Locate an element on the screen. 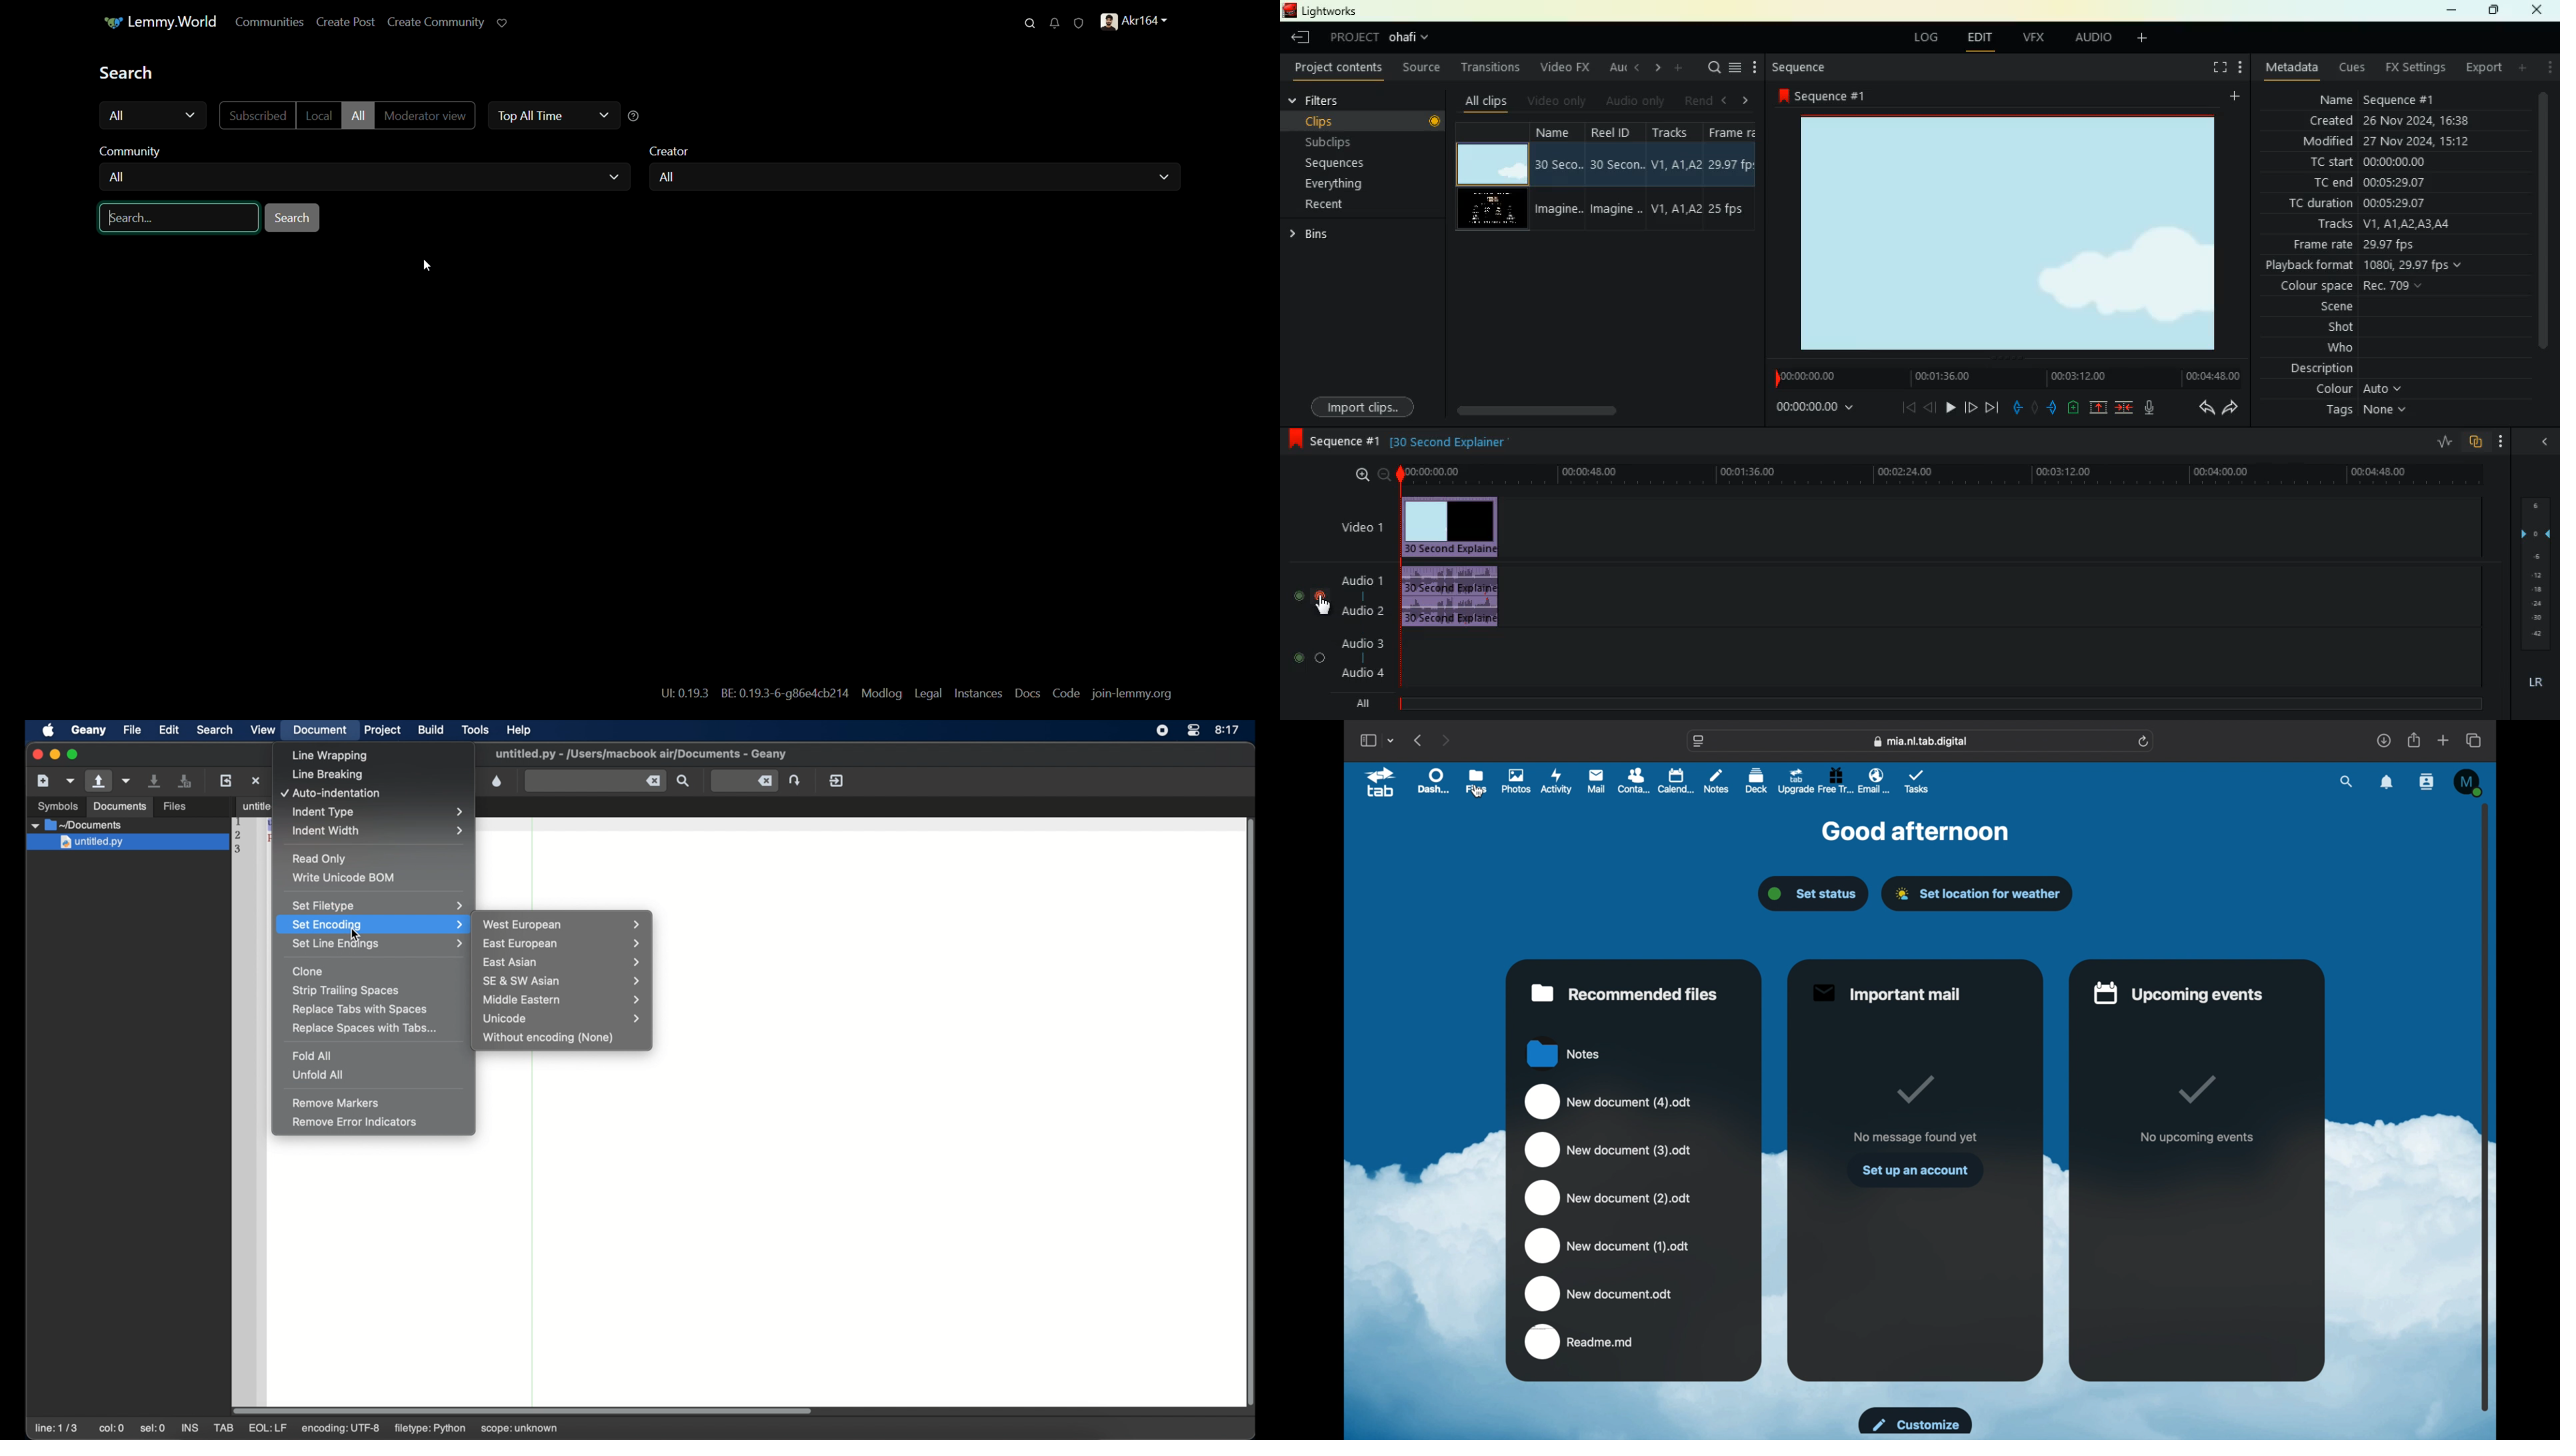 The height and width of the screenshot is (1456, 2576). name is located at coordinates (1558, 178).